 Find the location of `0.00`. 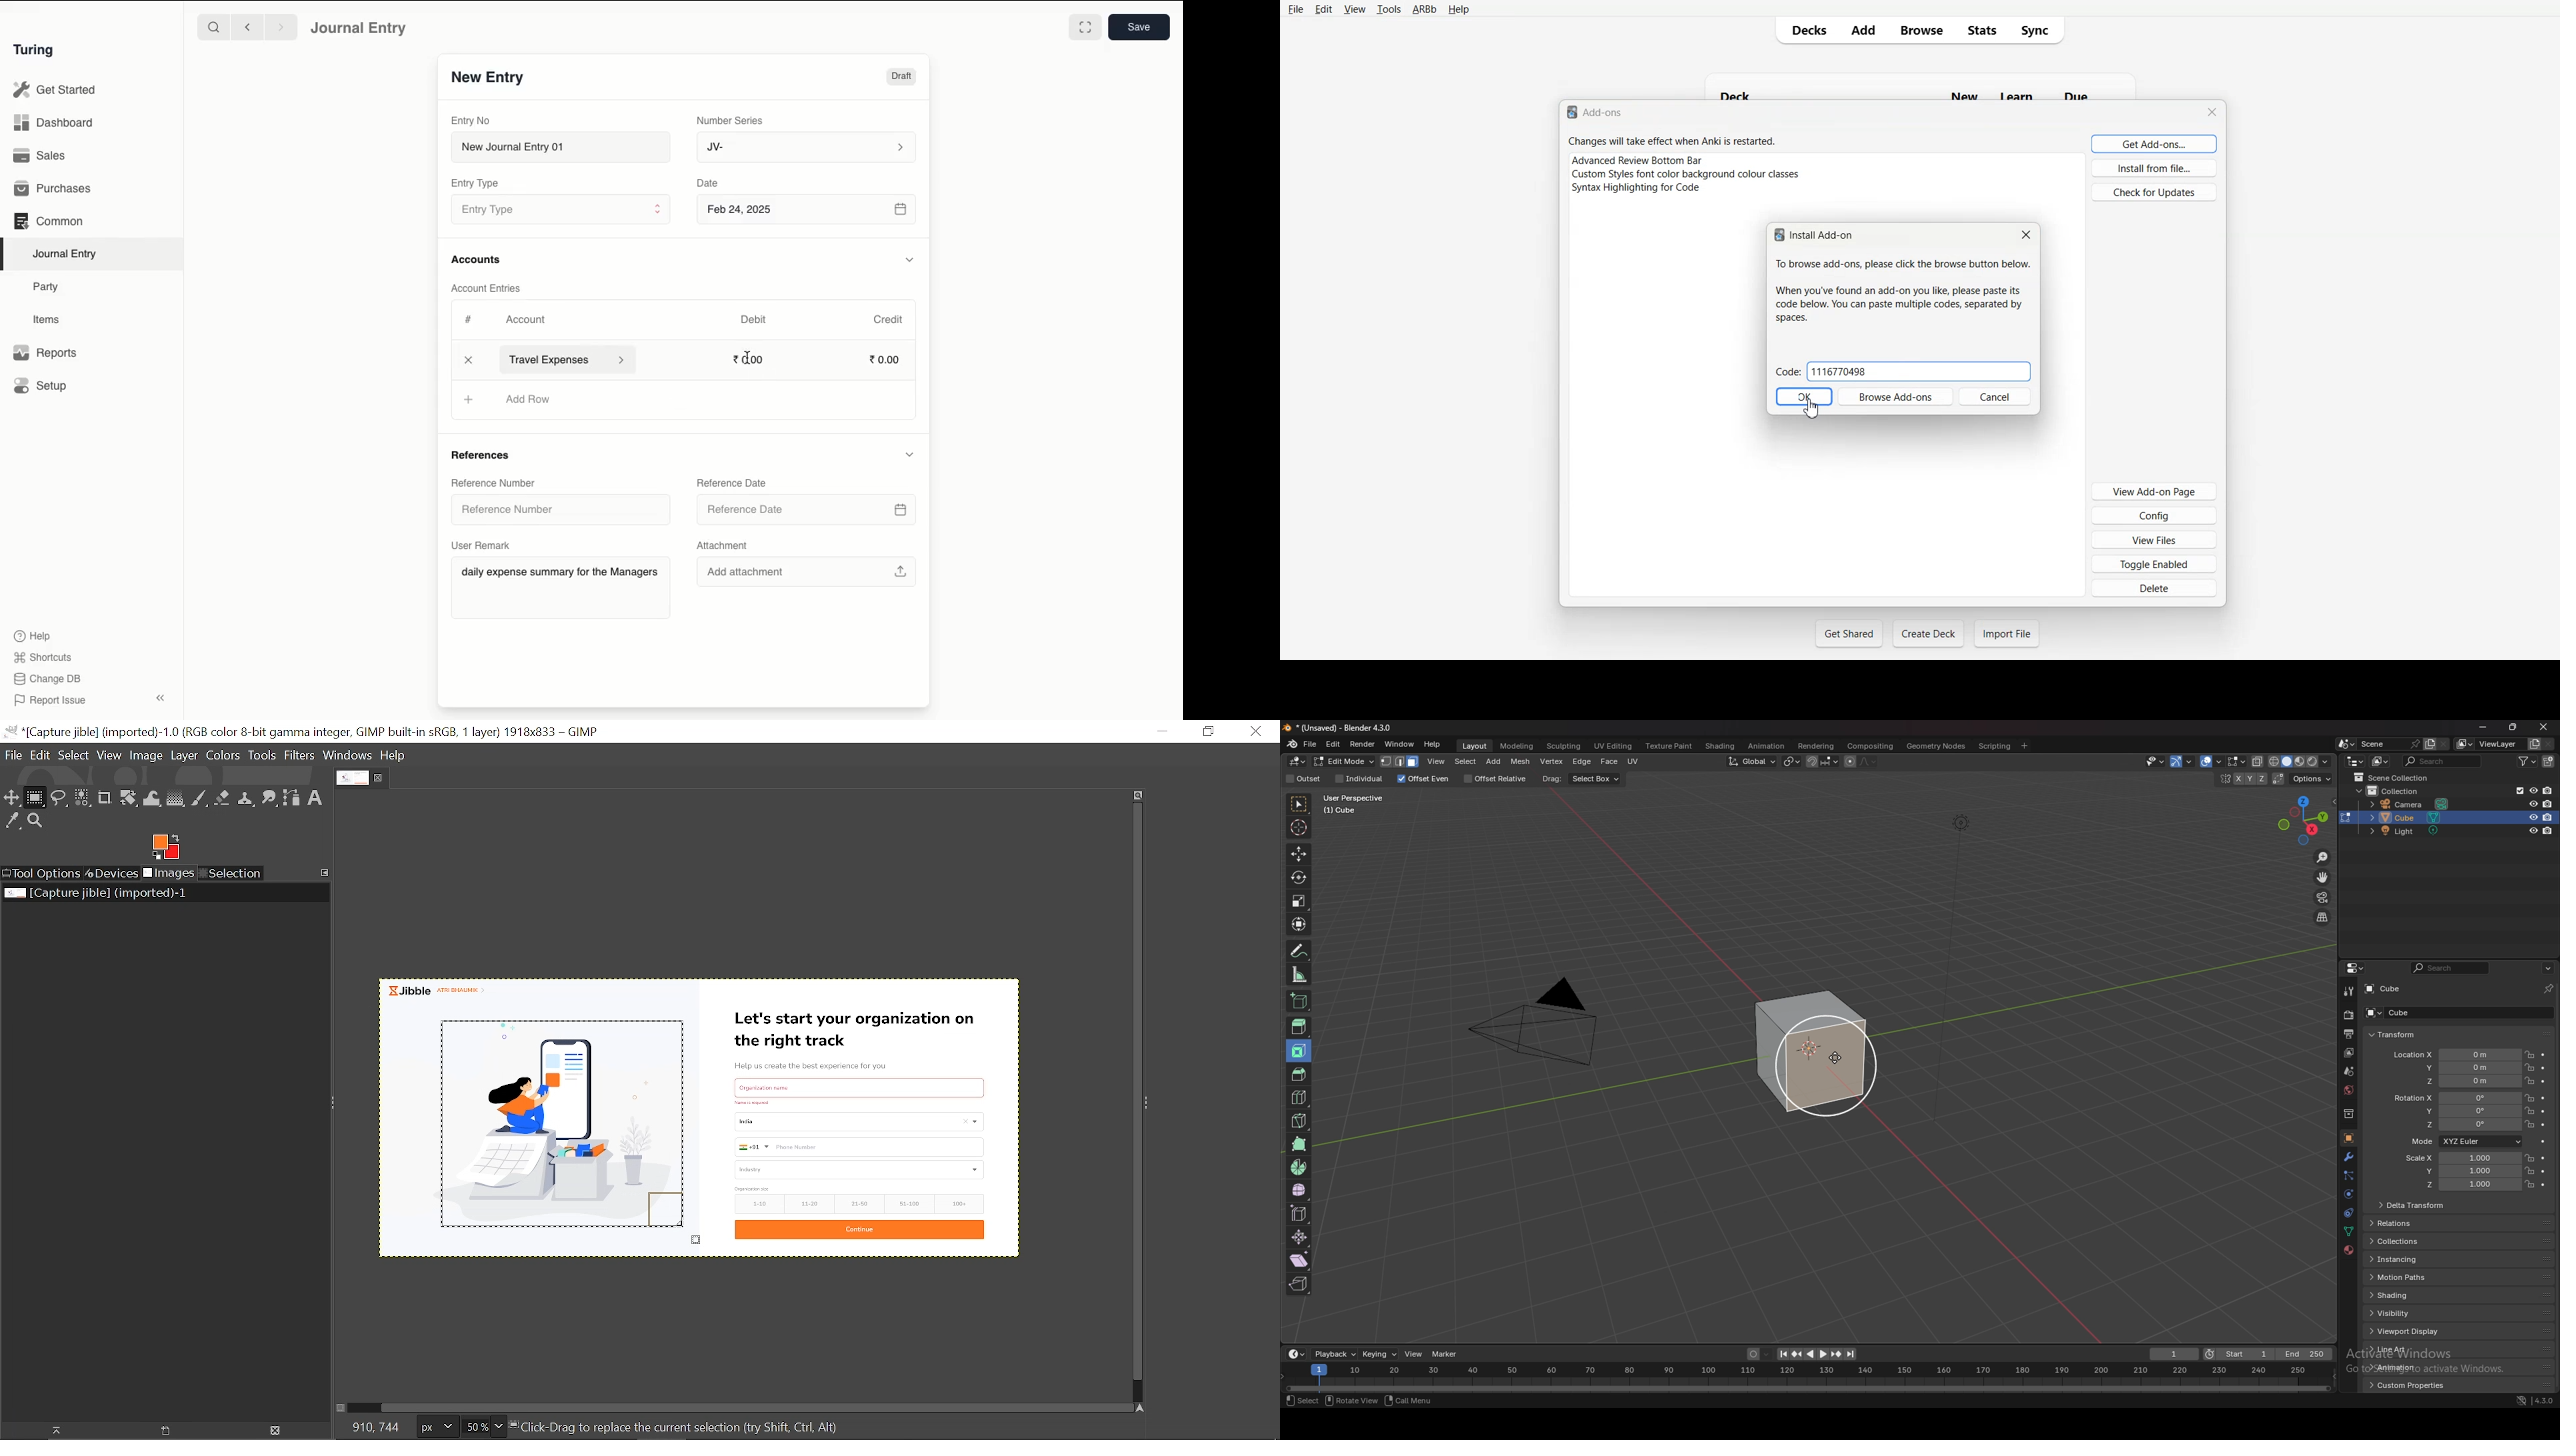

0.00 is located at coordinates (750, 358).